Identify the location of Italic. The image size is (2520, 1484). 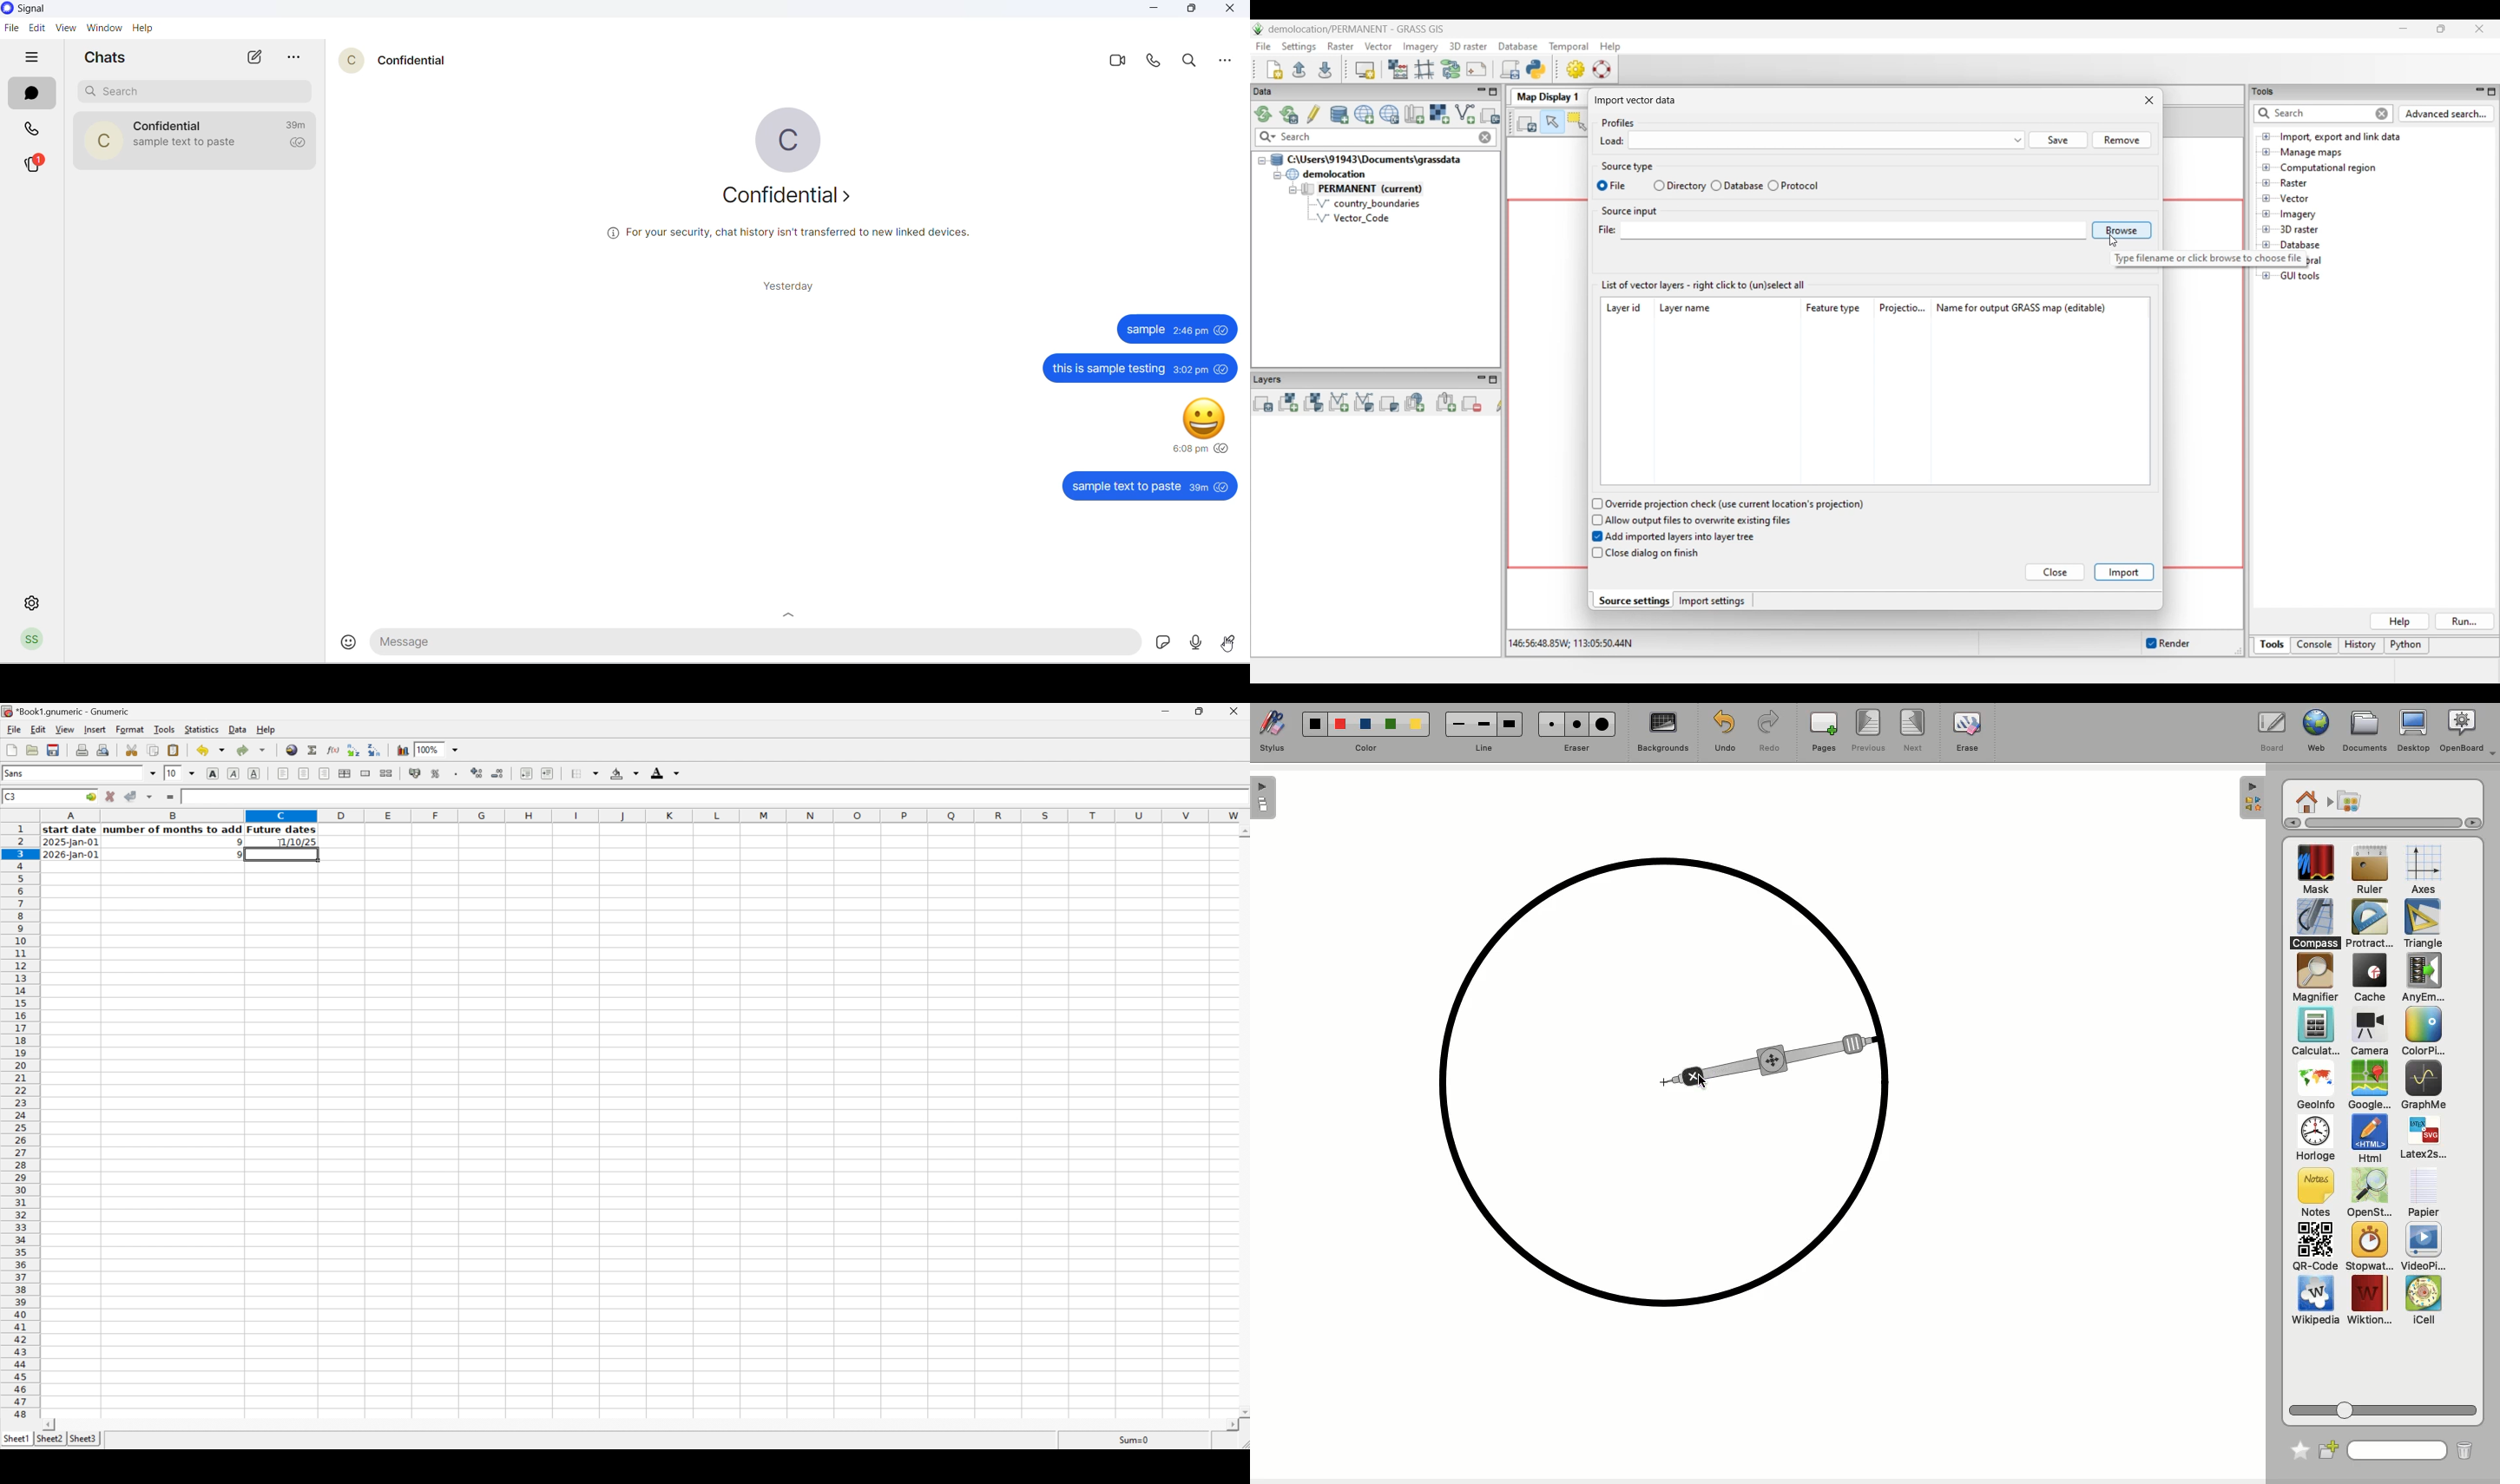
(234, 773).